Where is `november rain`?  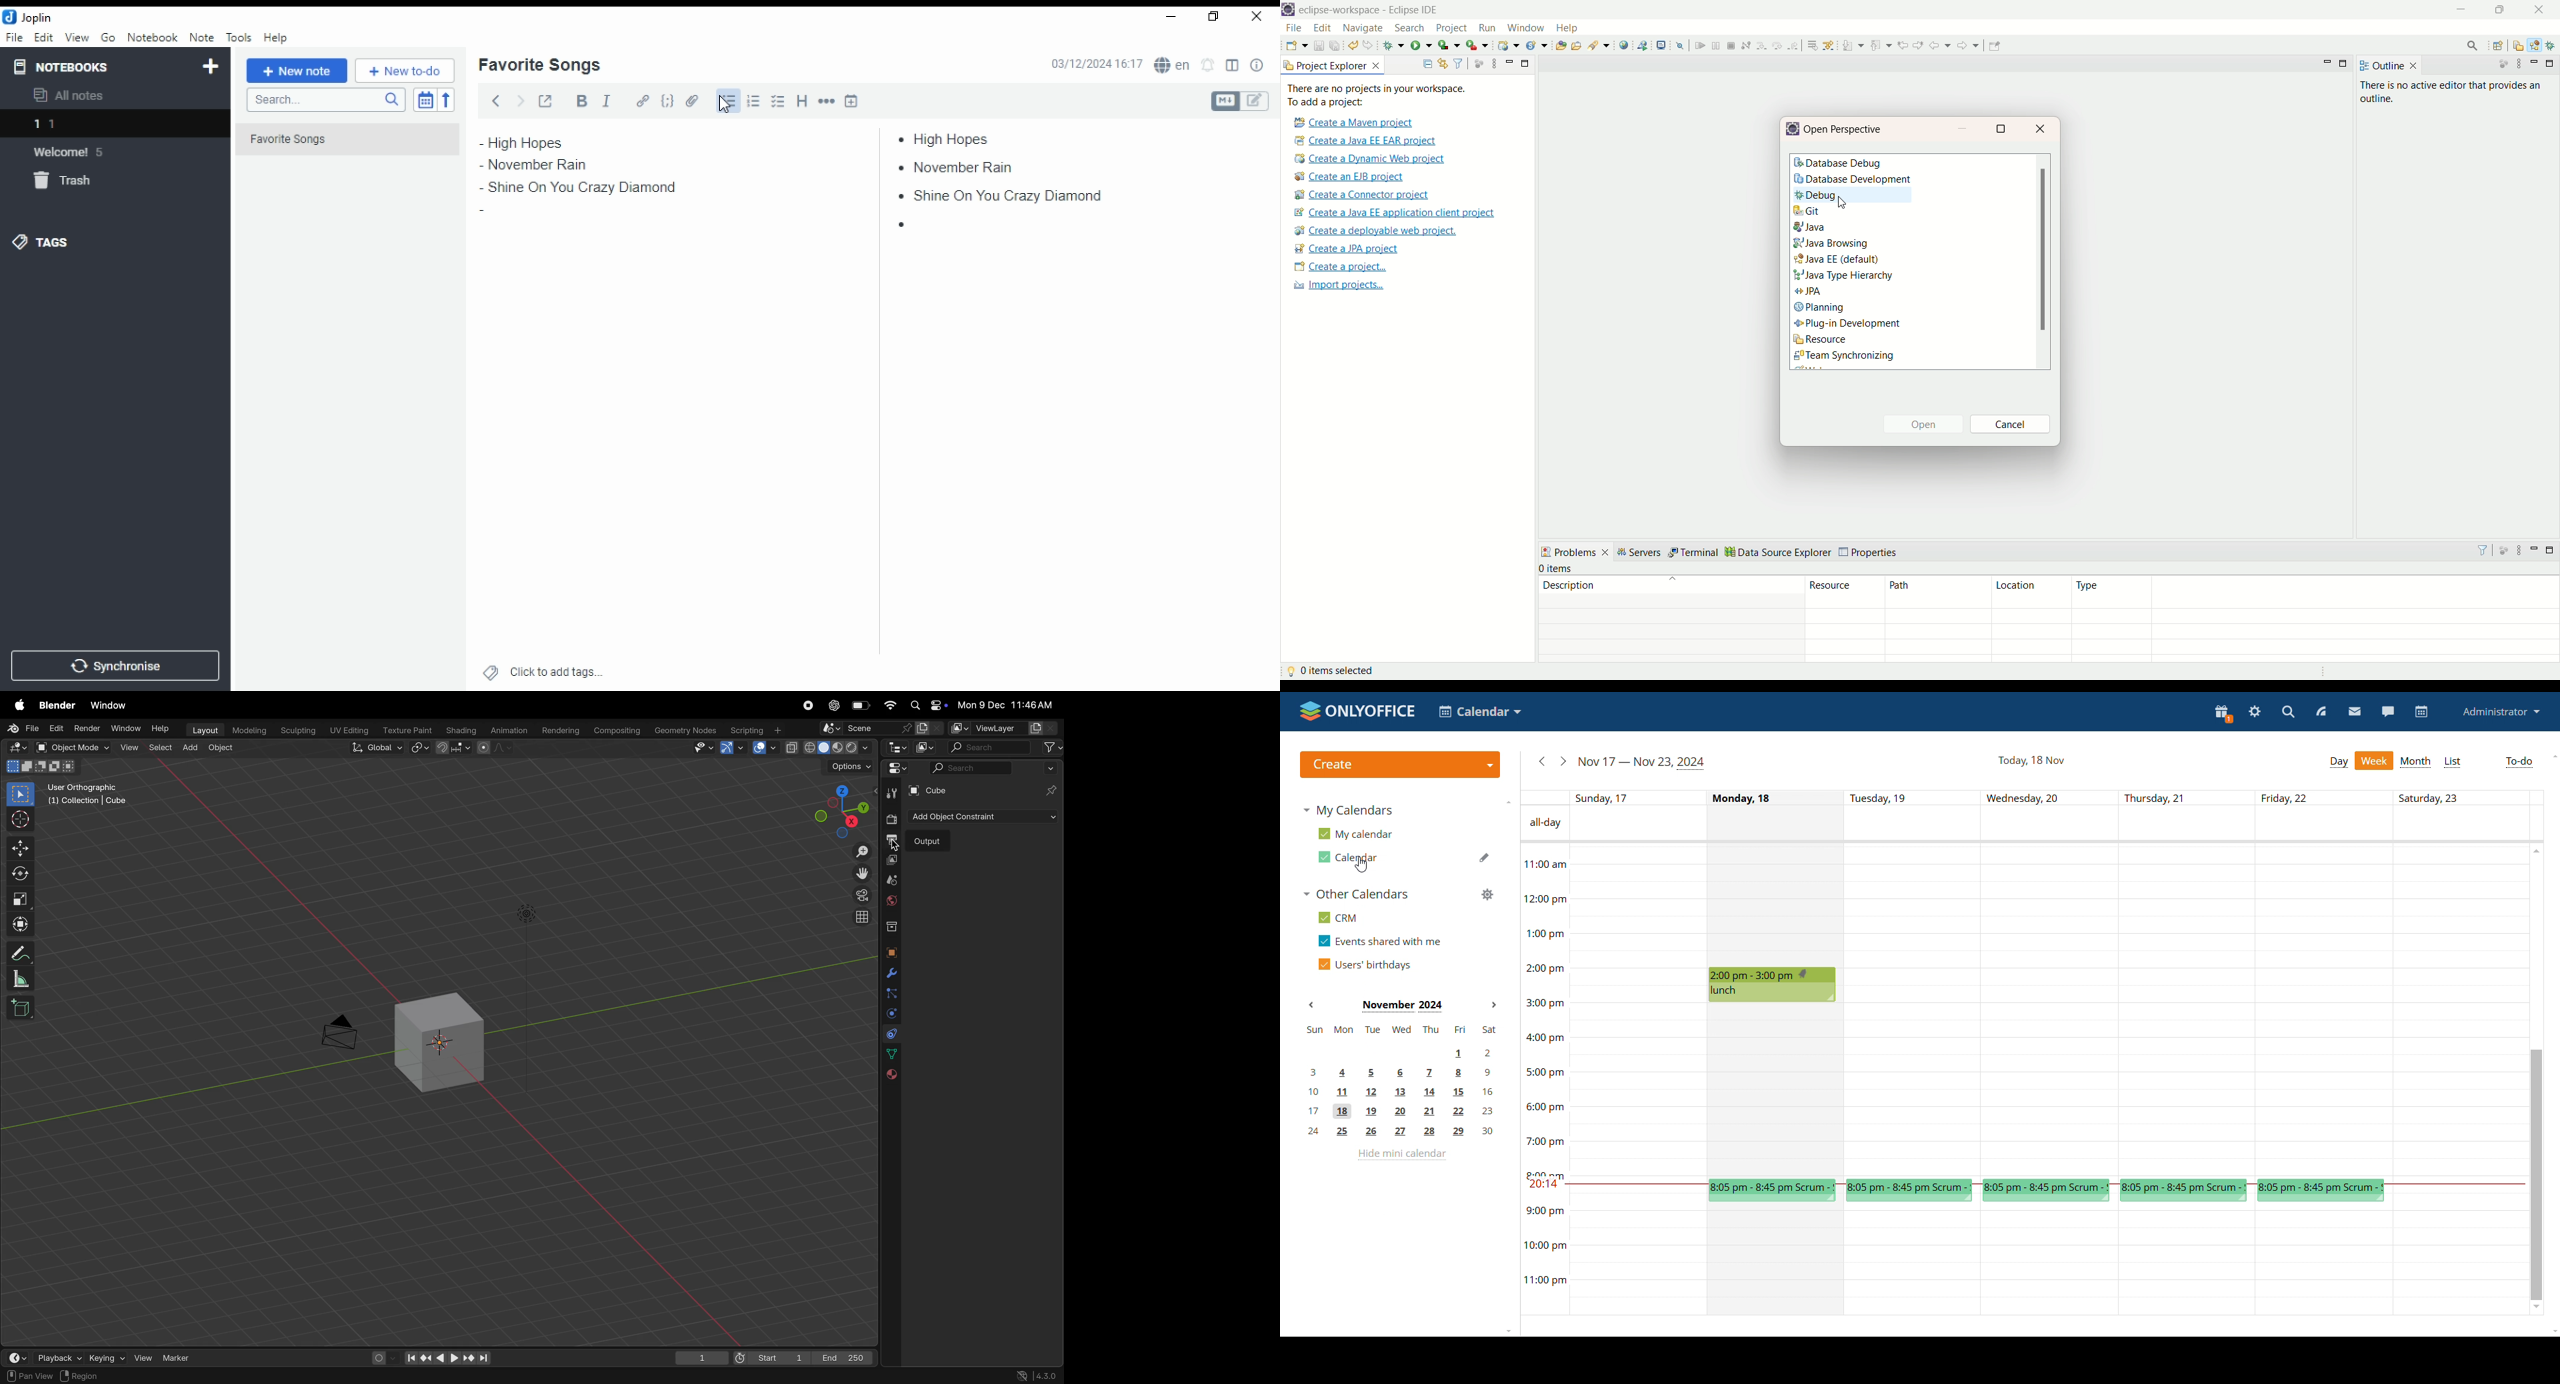
november rain is located at coordinates (962, 166).